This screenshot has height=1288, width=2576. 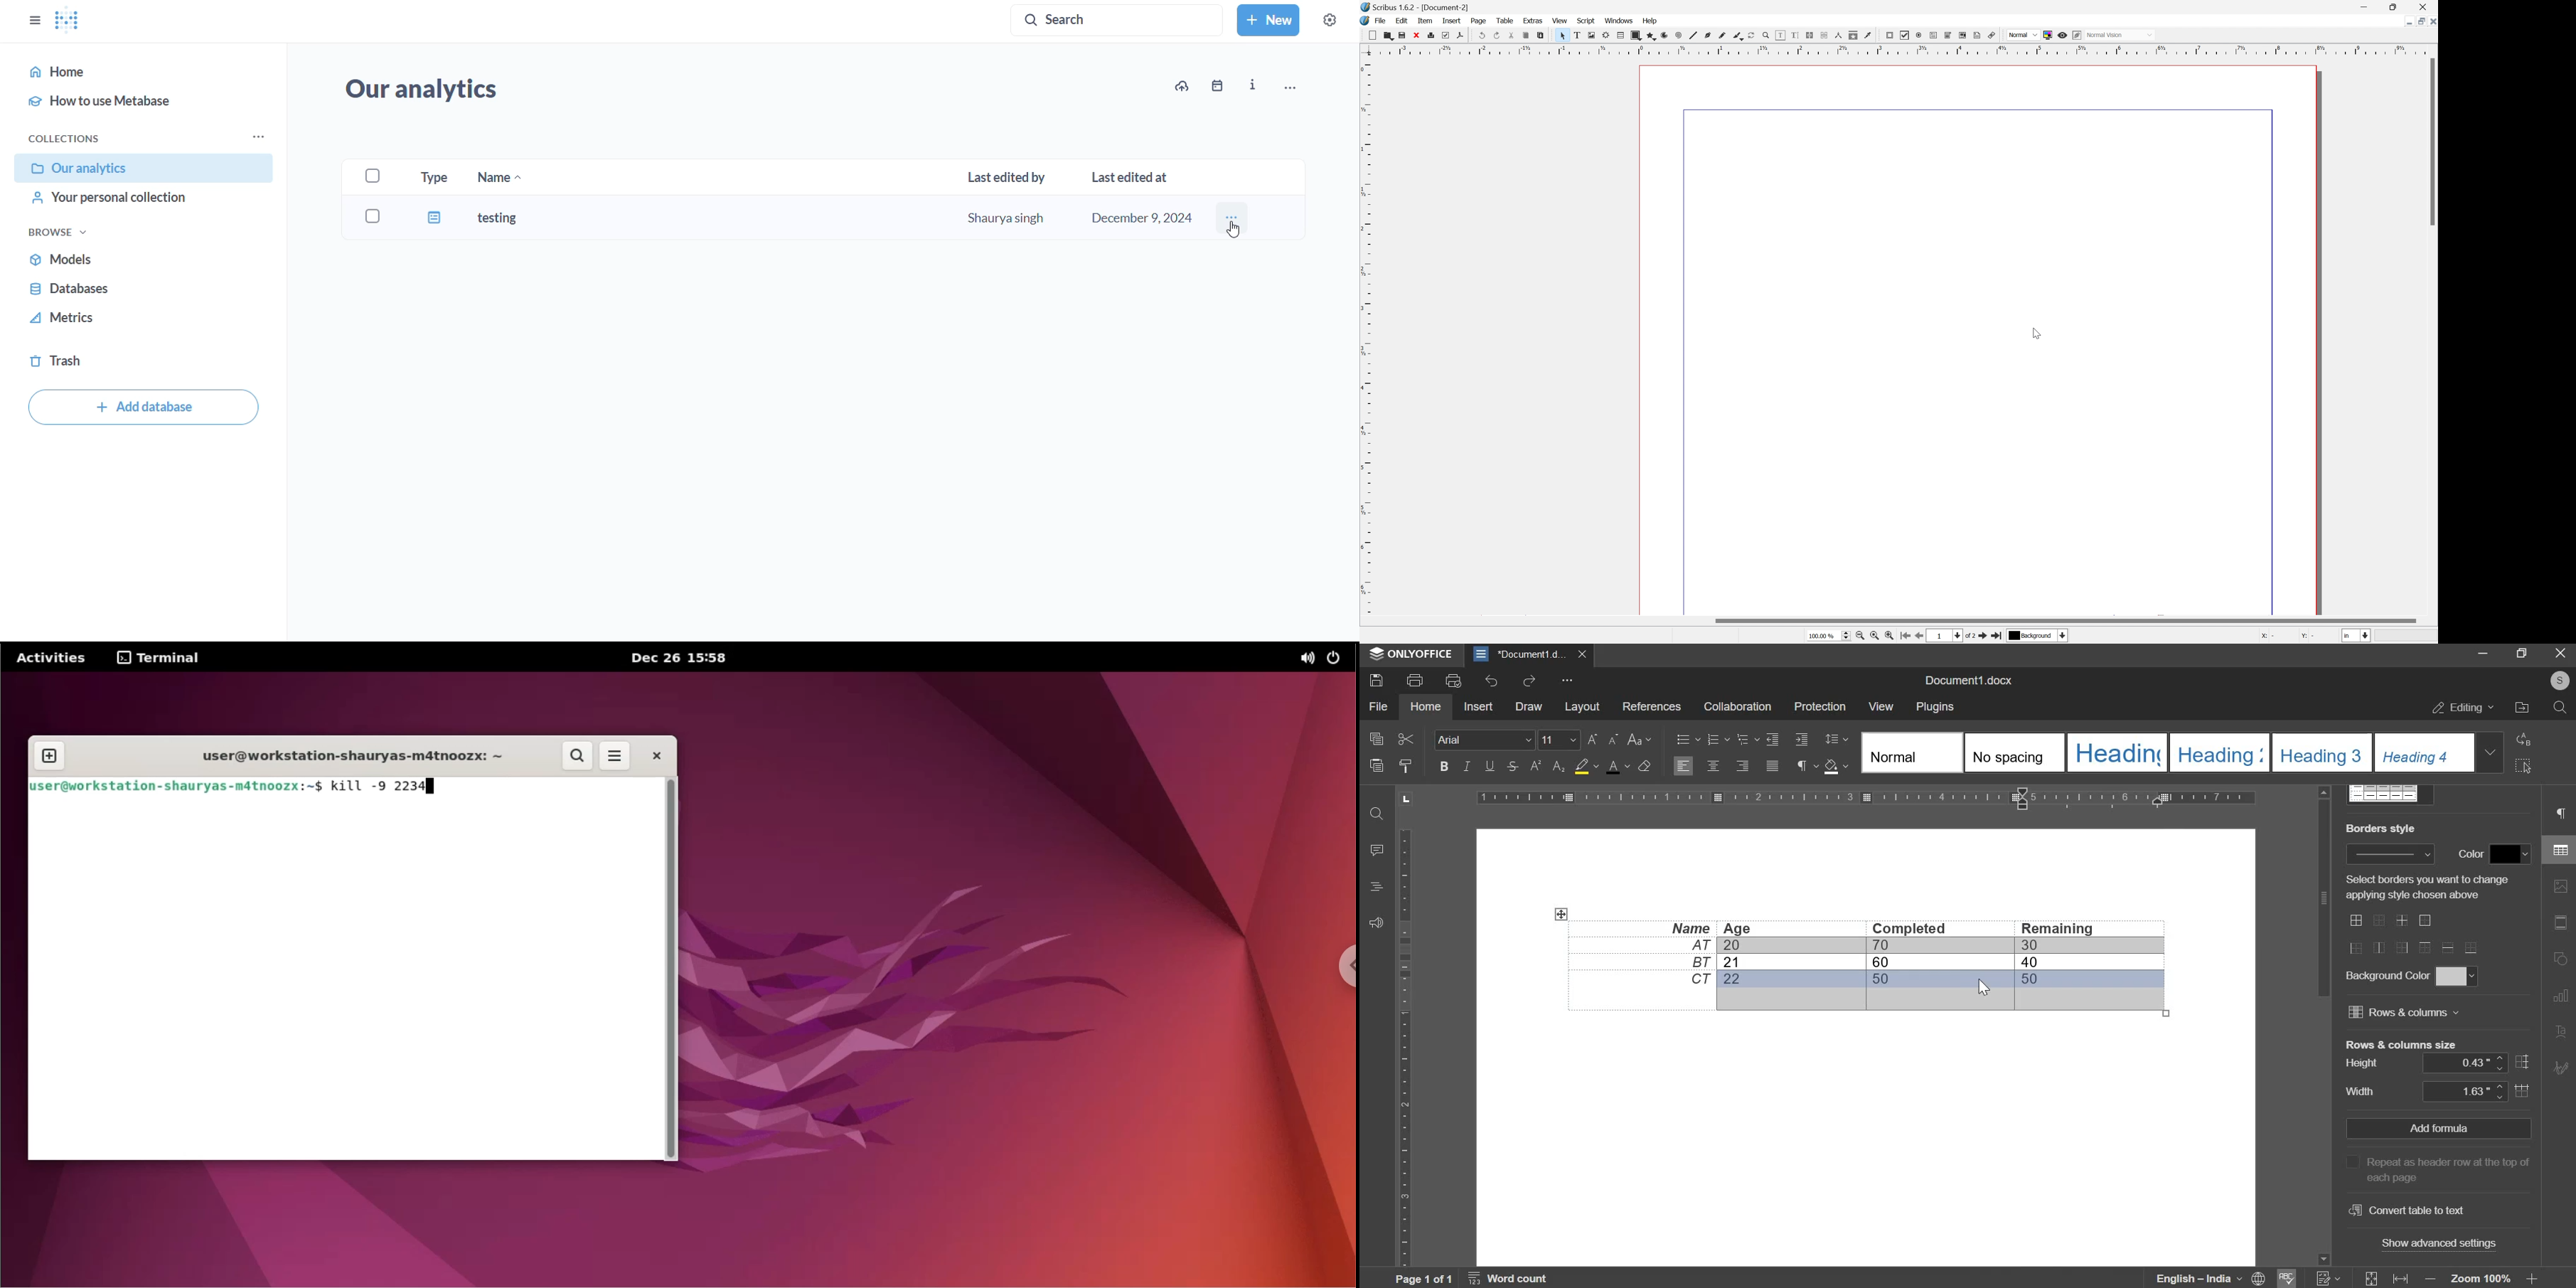 I want to click on ‘Word count, so click(x=1517, y=1278).